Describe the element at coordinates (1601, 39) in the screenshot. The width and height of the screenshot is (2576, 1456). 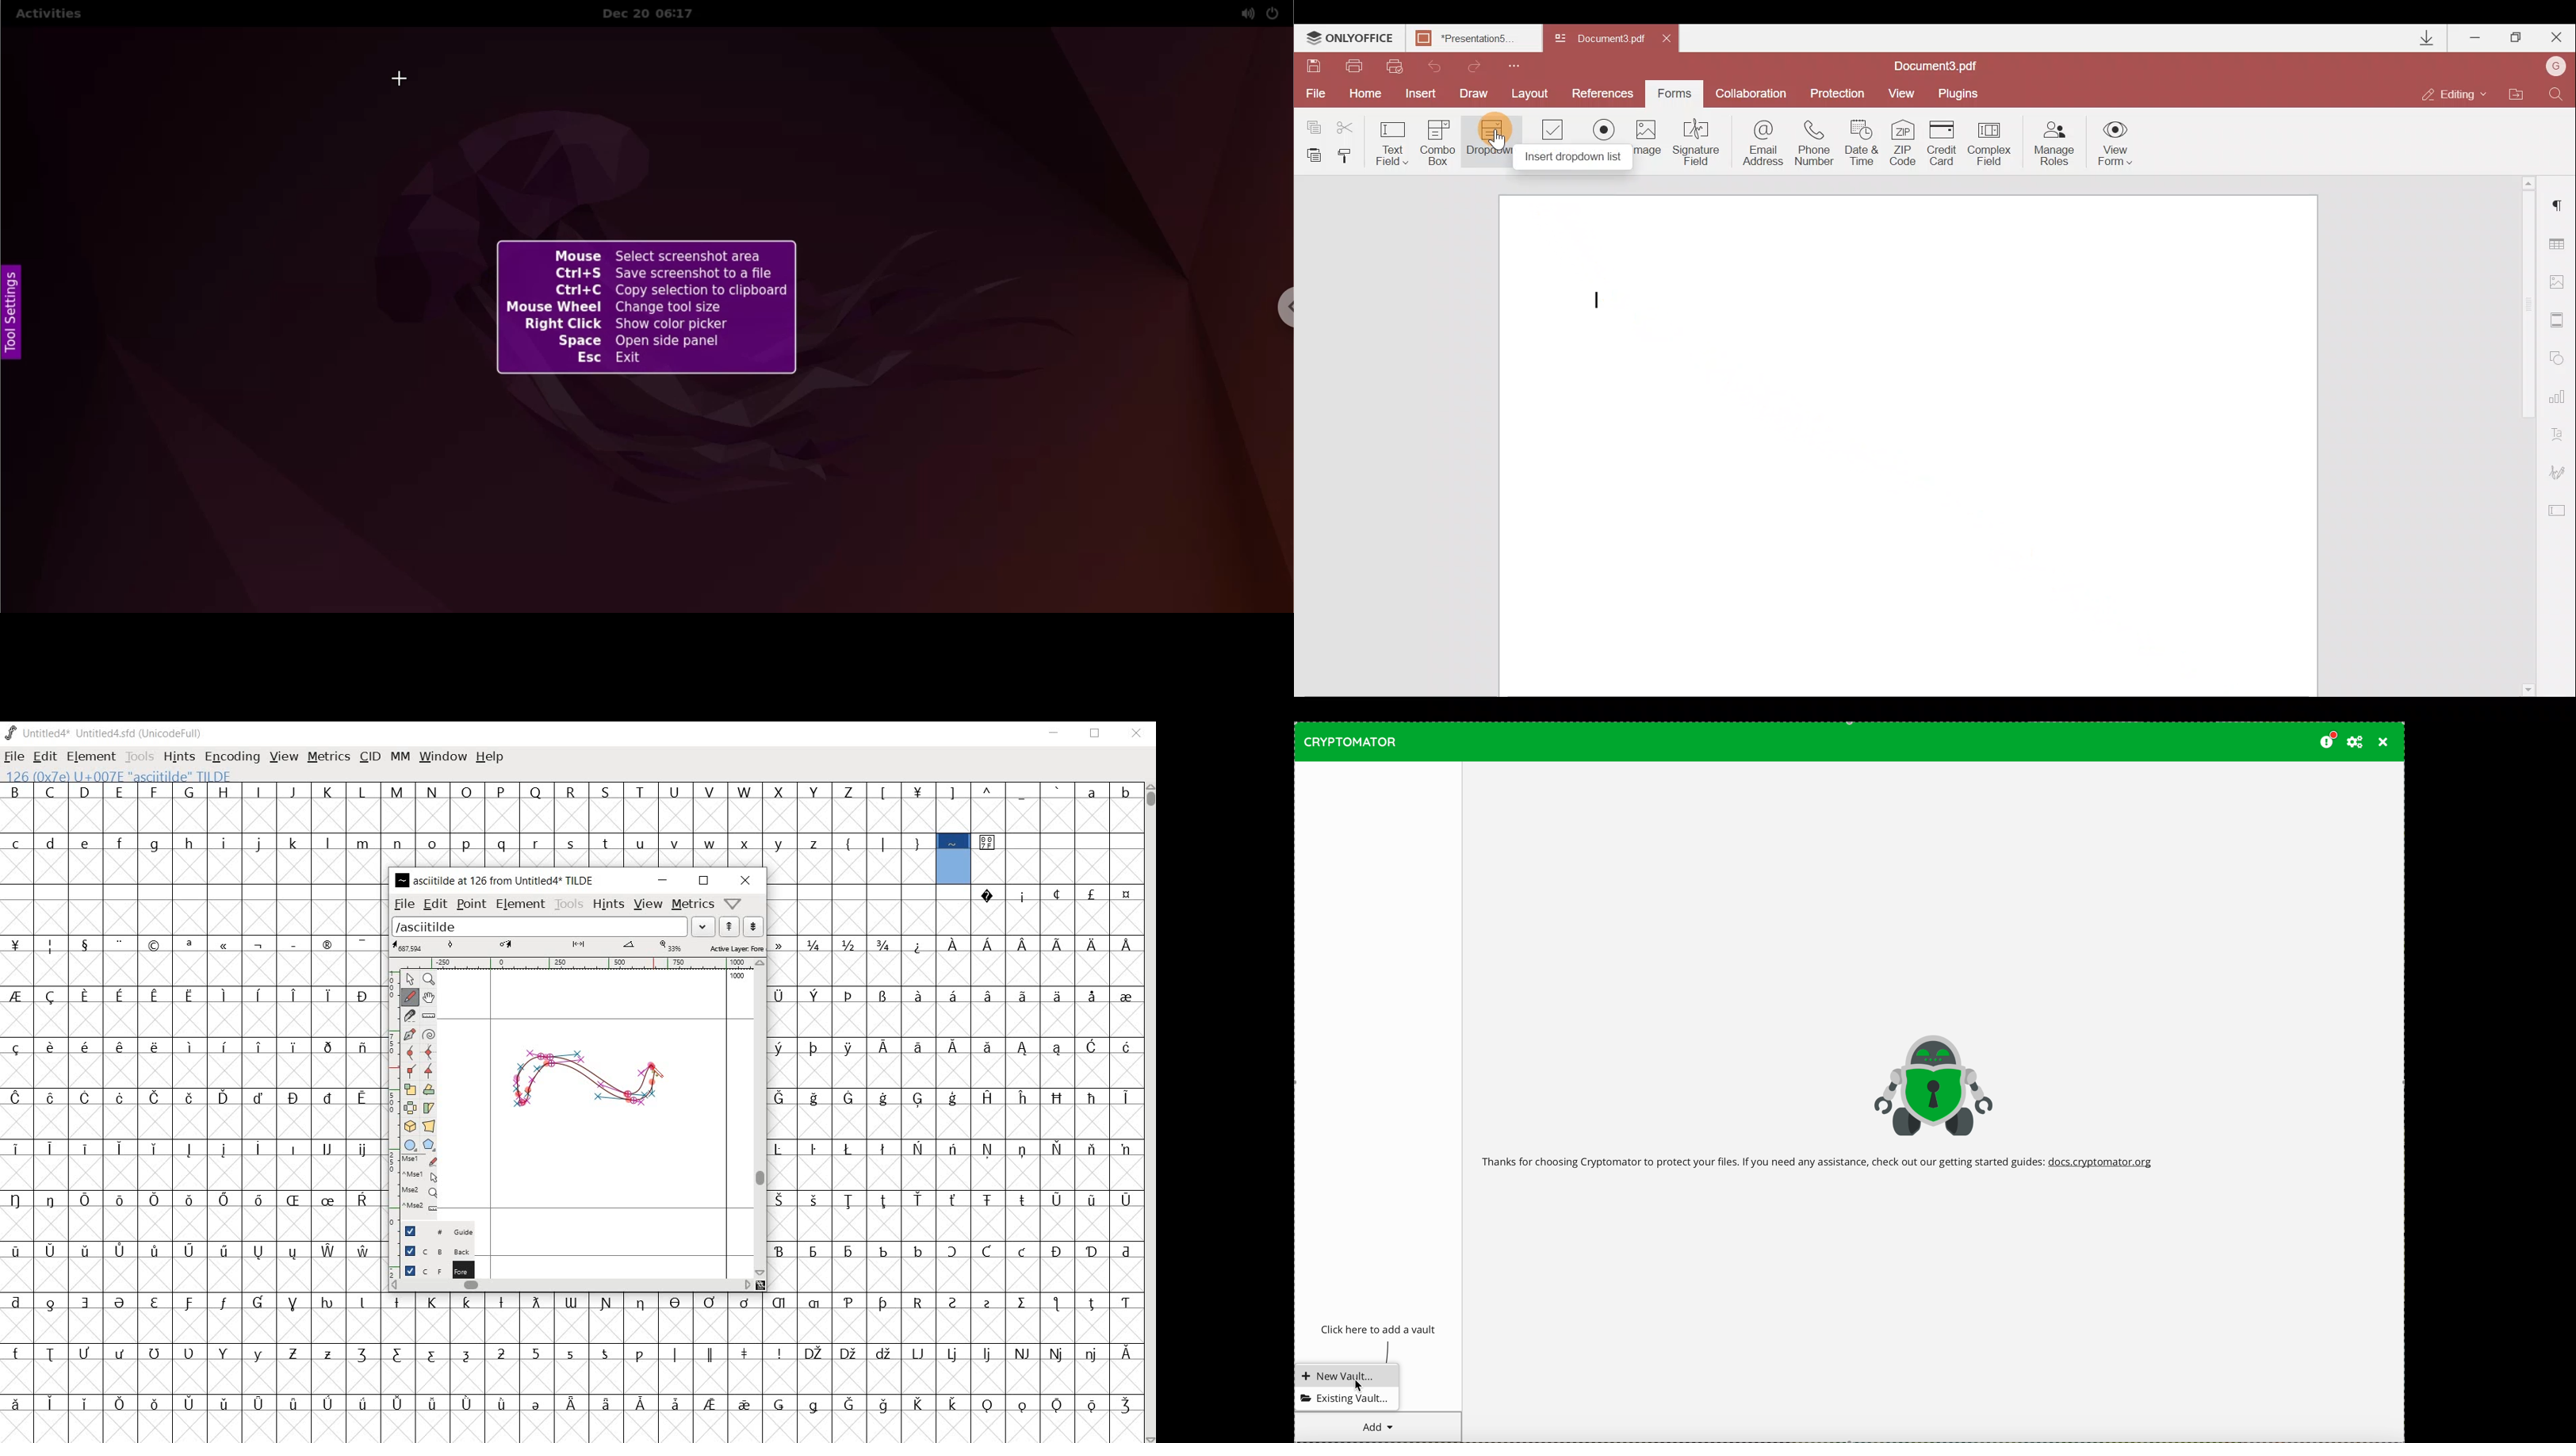
I see `Document3.pdf` at that location.